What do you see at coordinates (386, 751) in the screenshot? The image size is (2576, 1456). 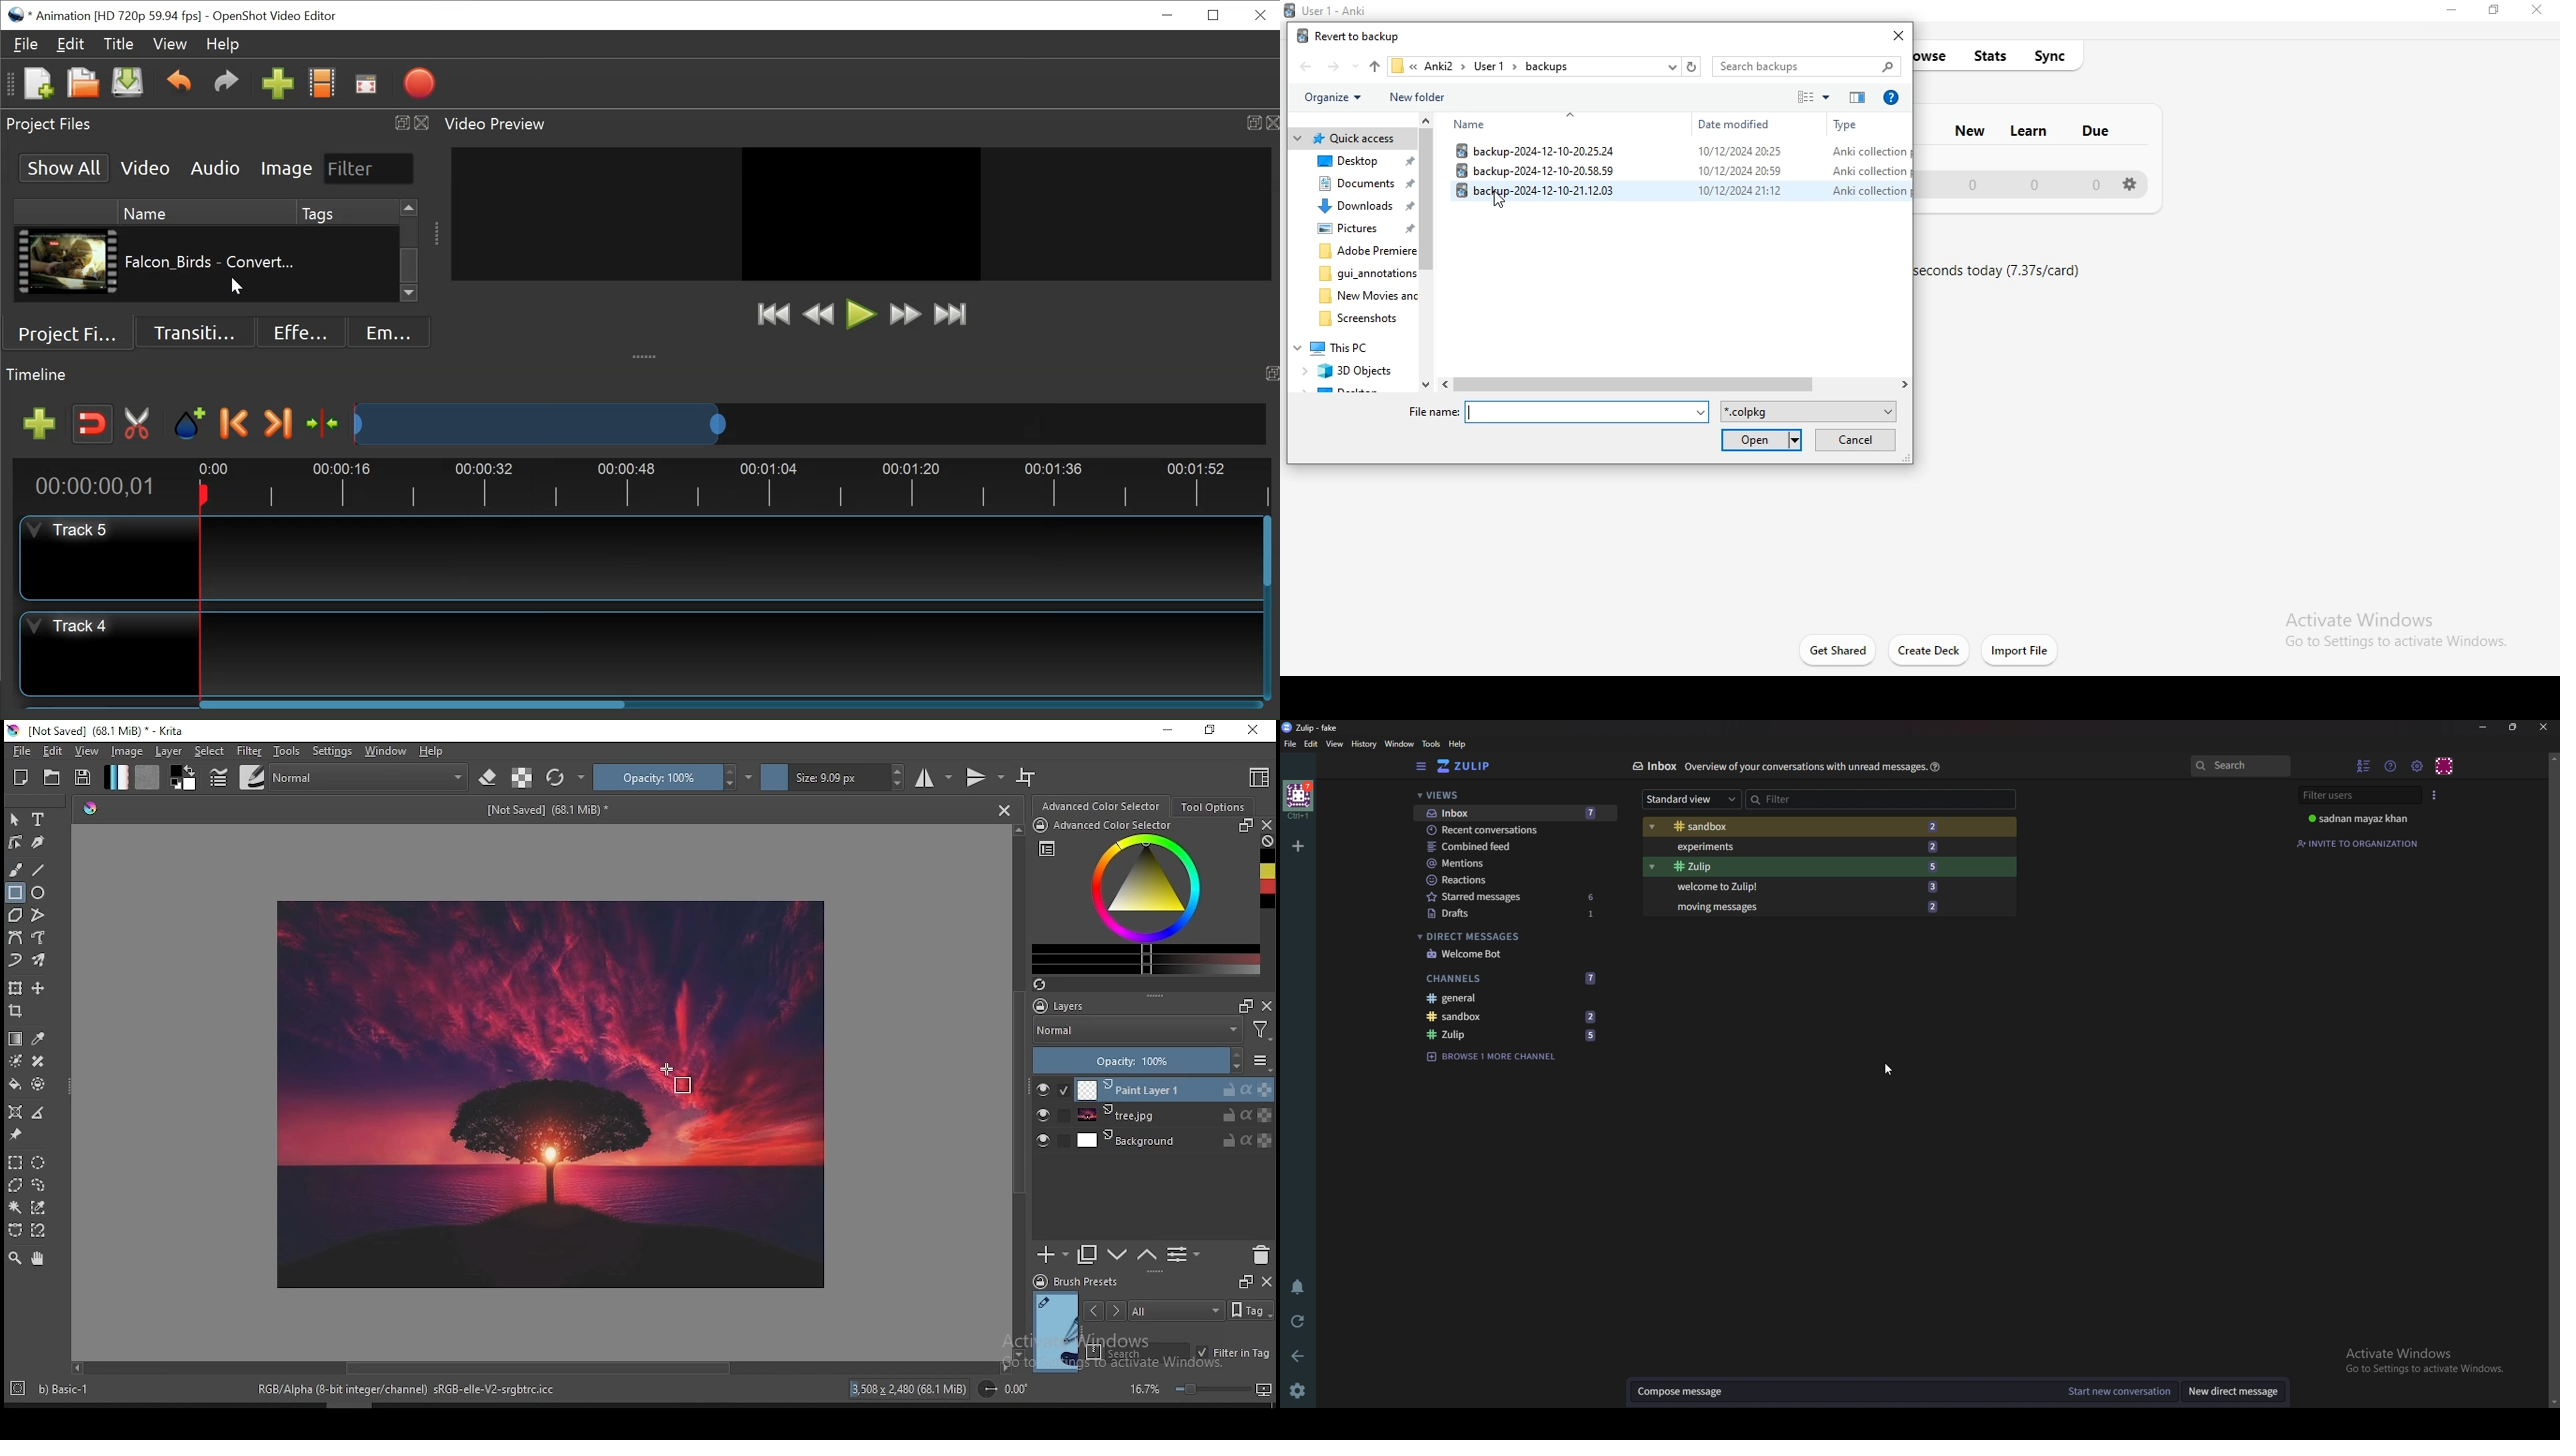 I see `window` at bounding box center [386, 751].